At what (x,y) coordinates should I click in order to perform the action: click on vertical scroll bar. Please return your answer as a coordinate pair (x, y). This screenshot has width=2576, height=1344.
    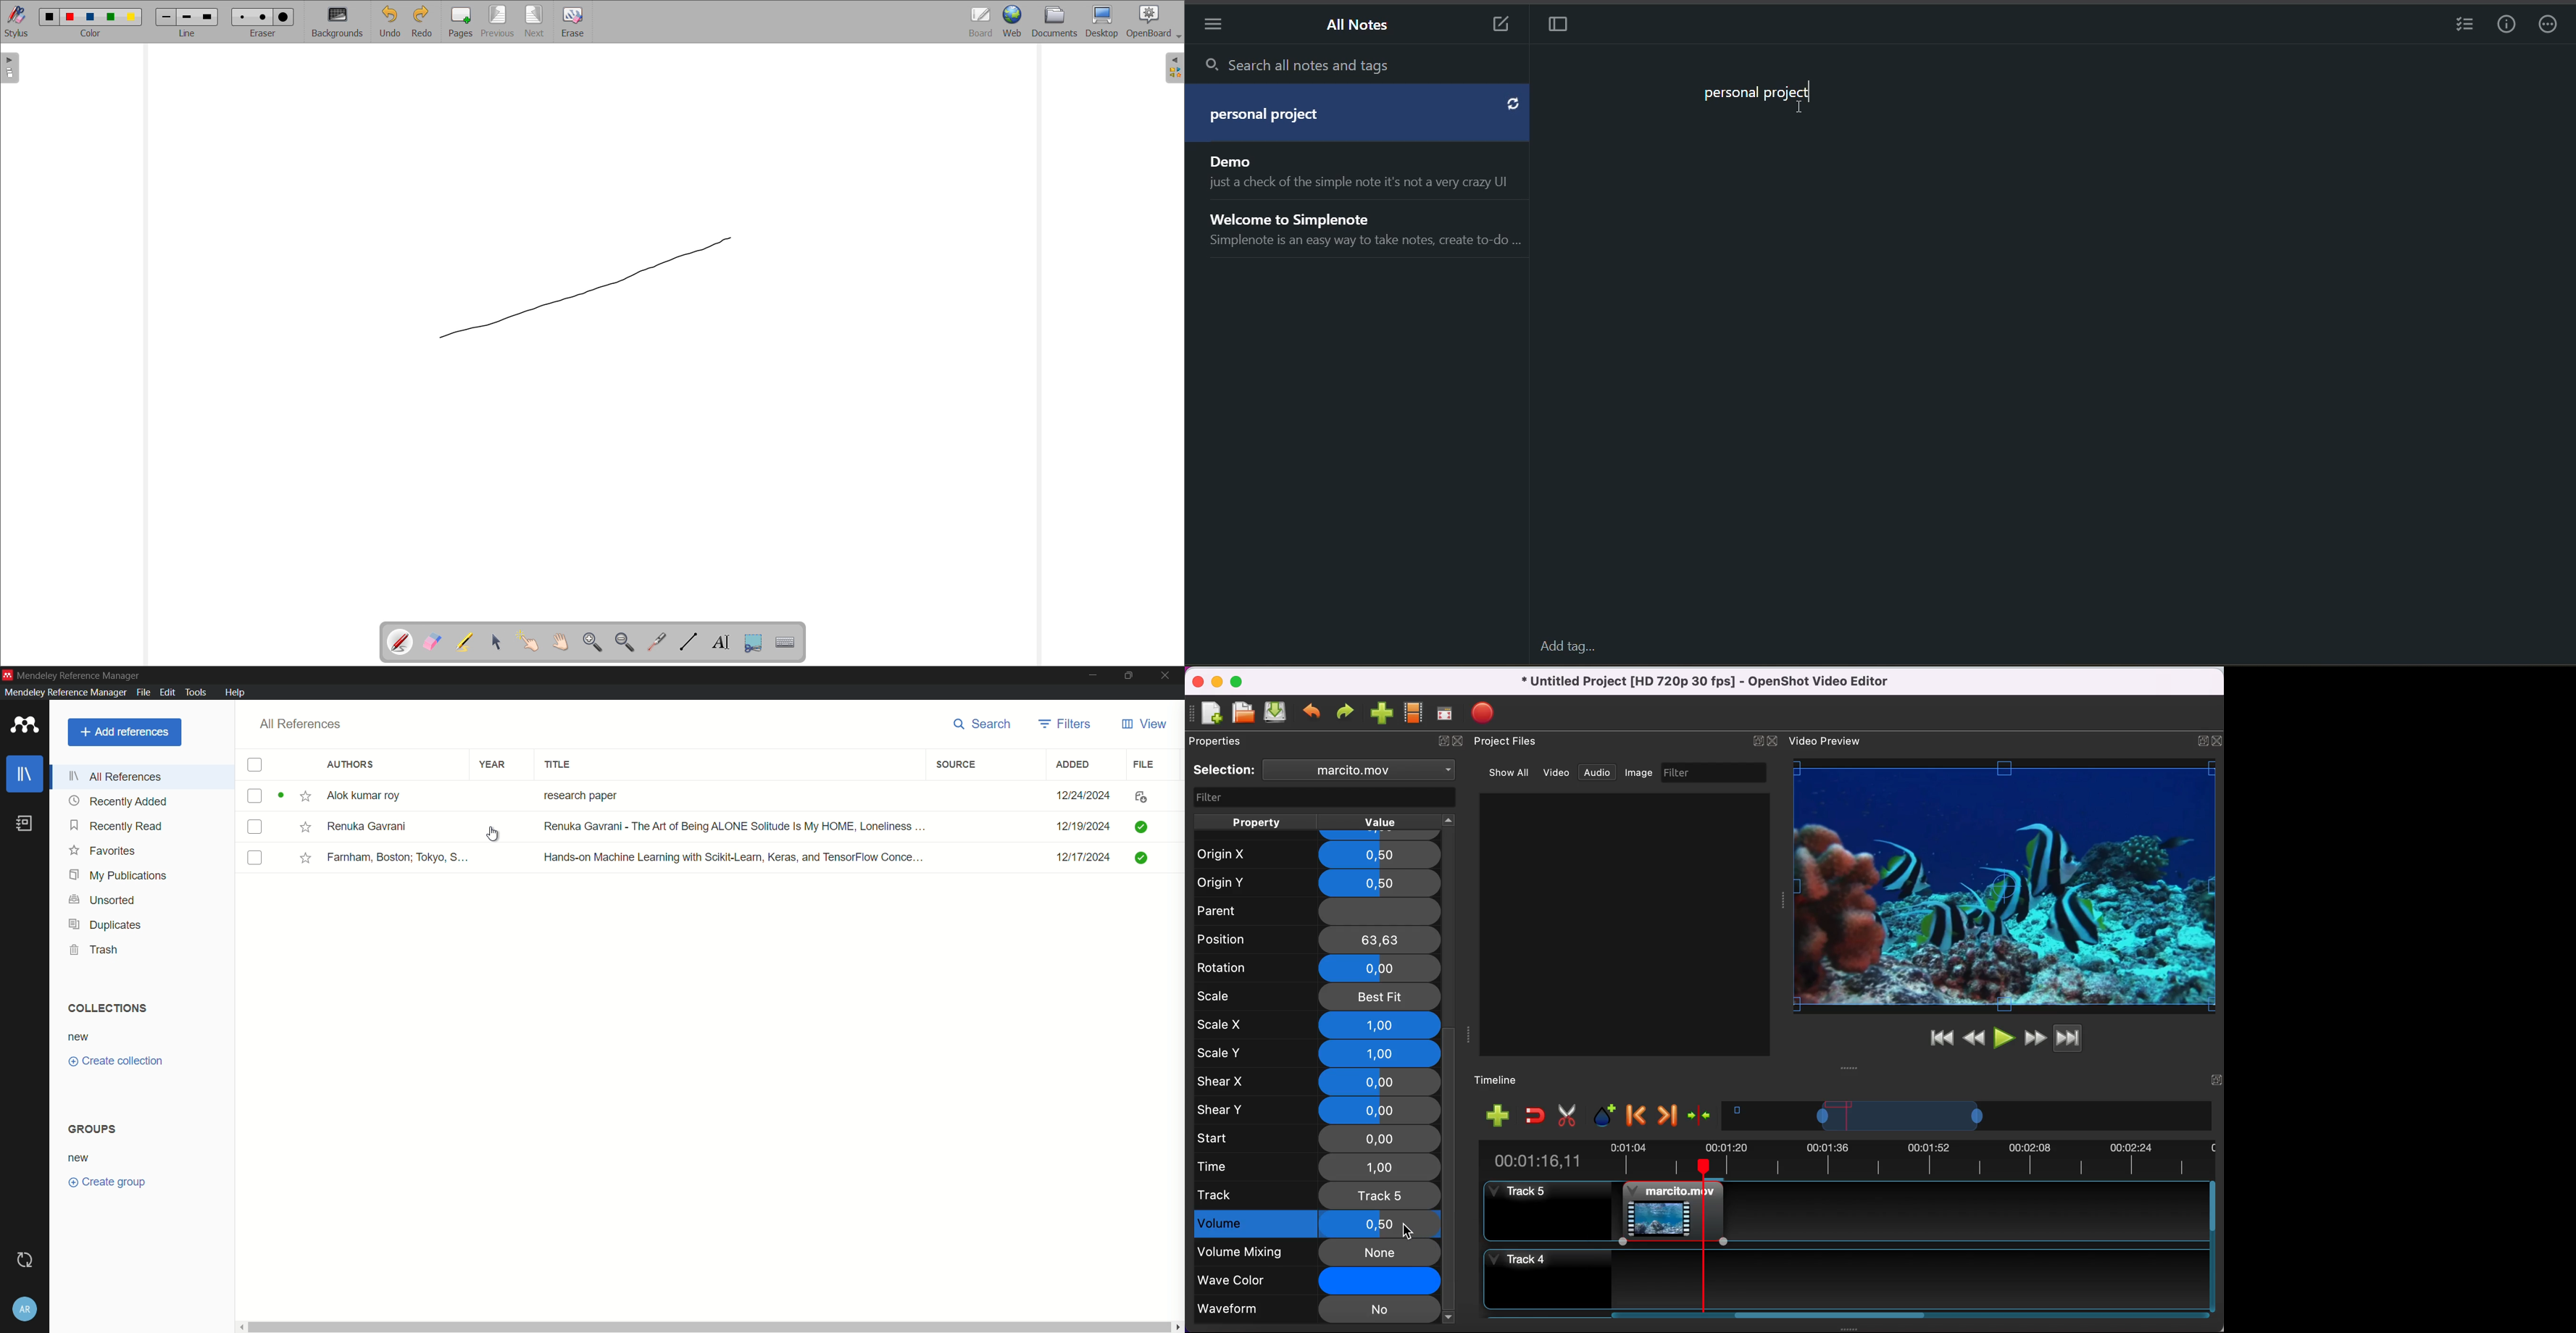
    Looking at the image, I should click on (1451, 1176).